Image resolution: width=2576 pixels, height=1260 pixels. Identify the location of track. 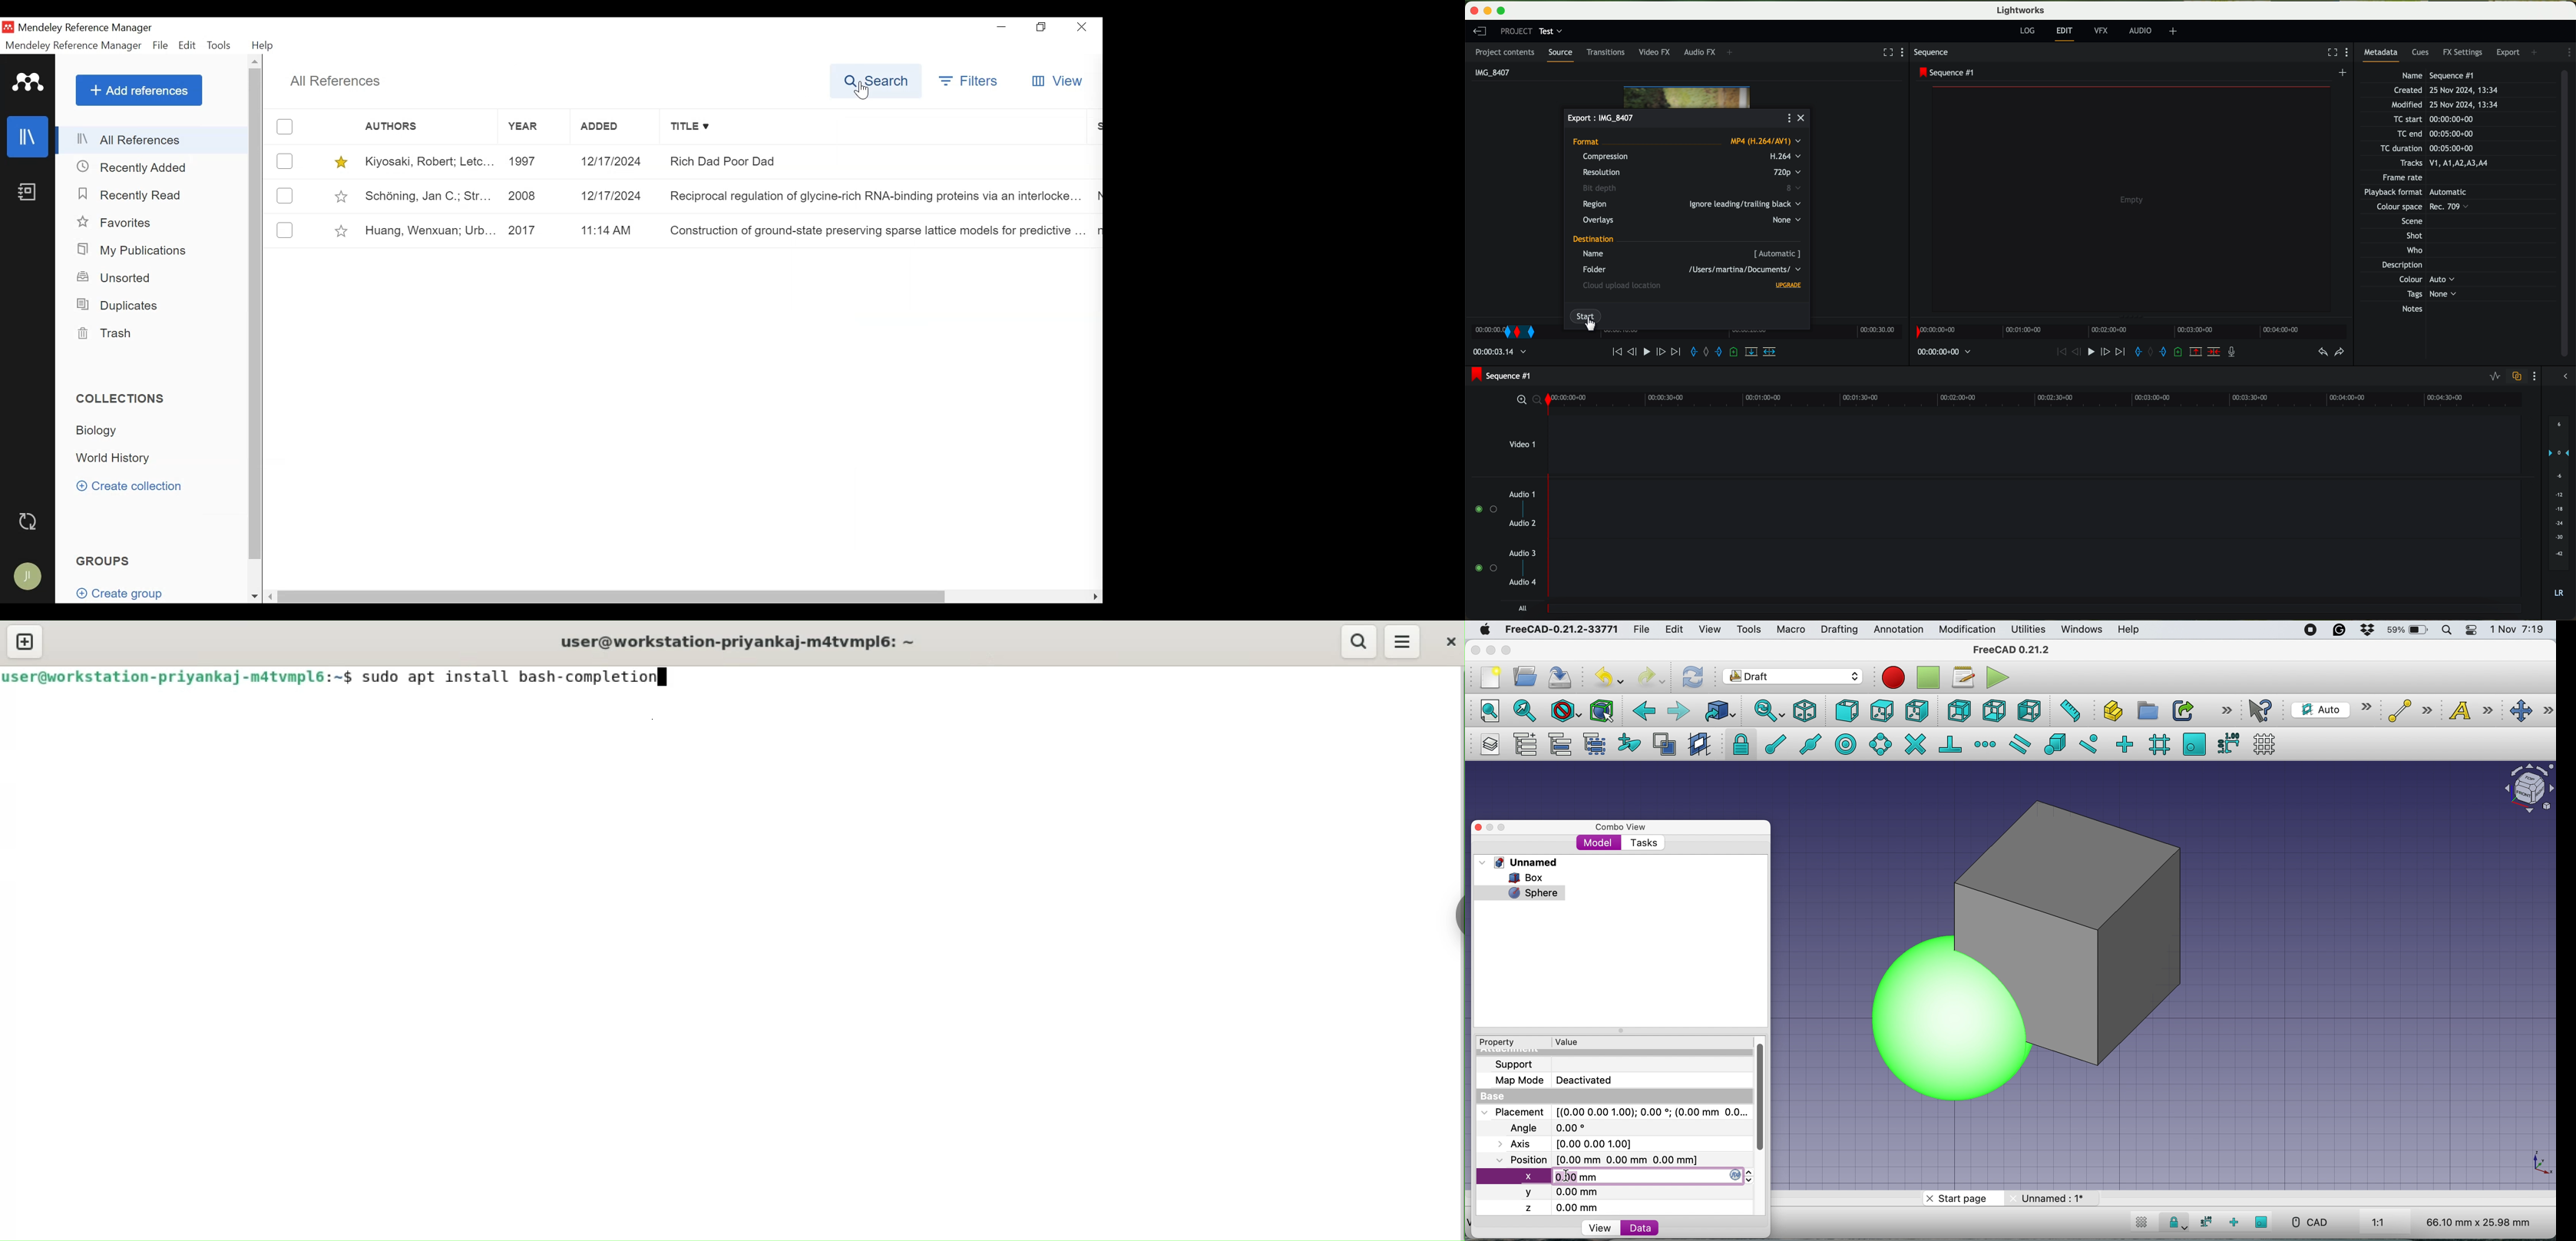
(2036, 506).